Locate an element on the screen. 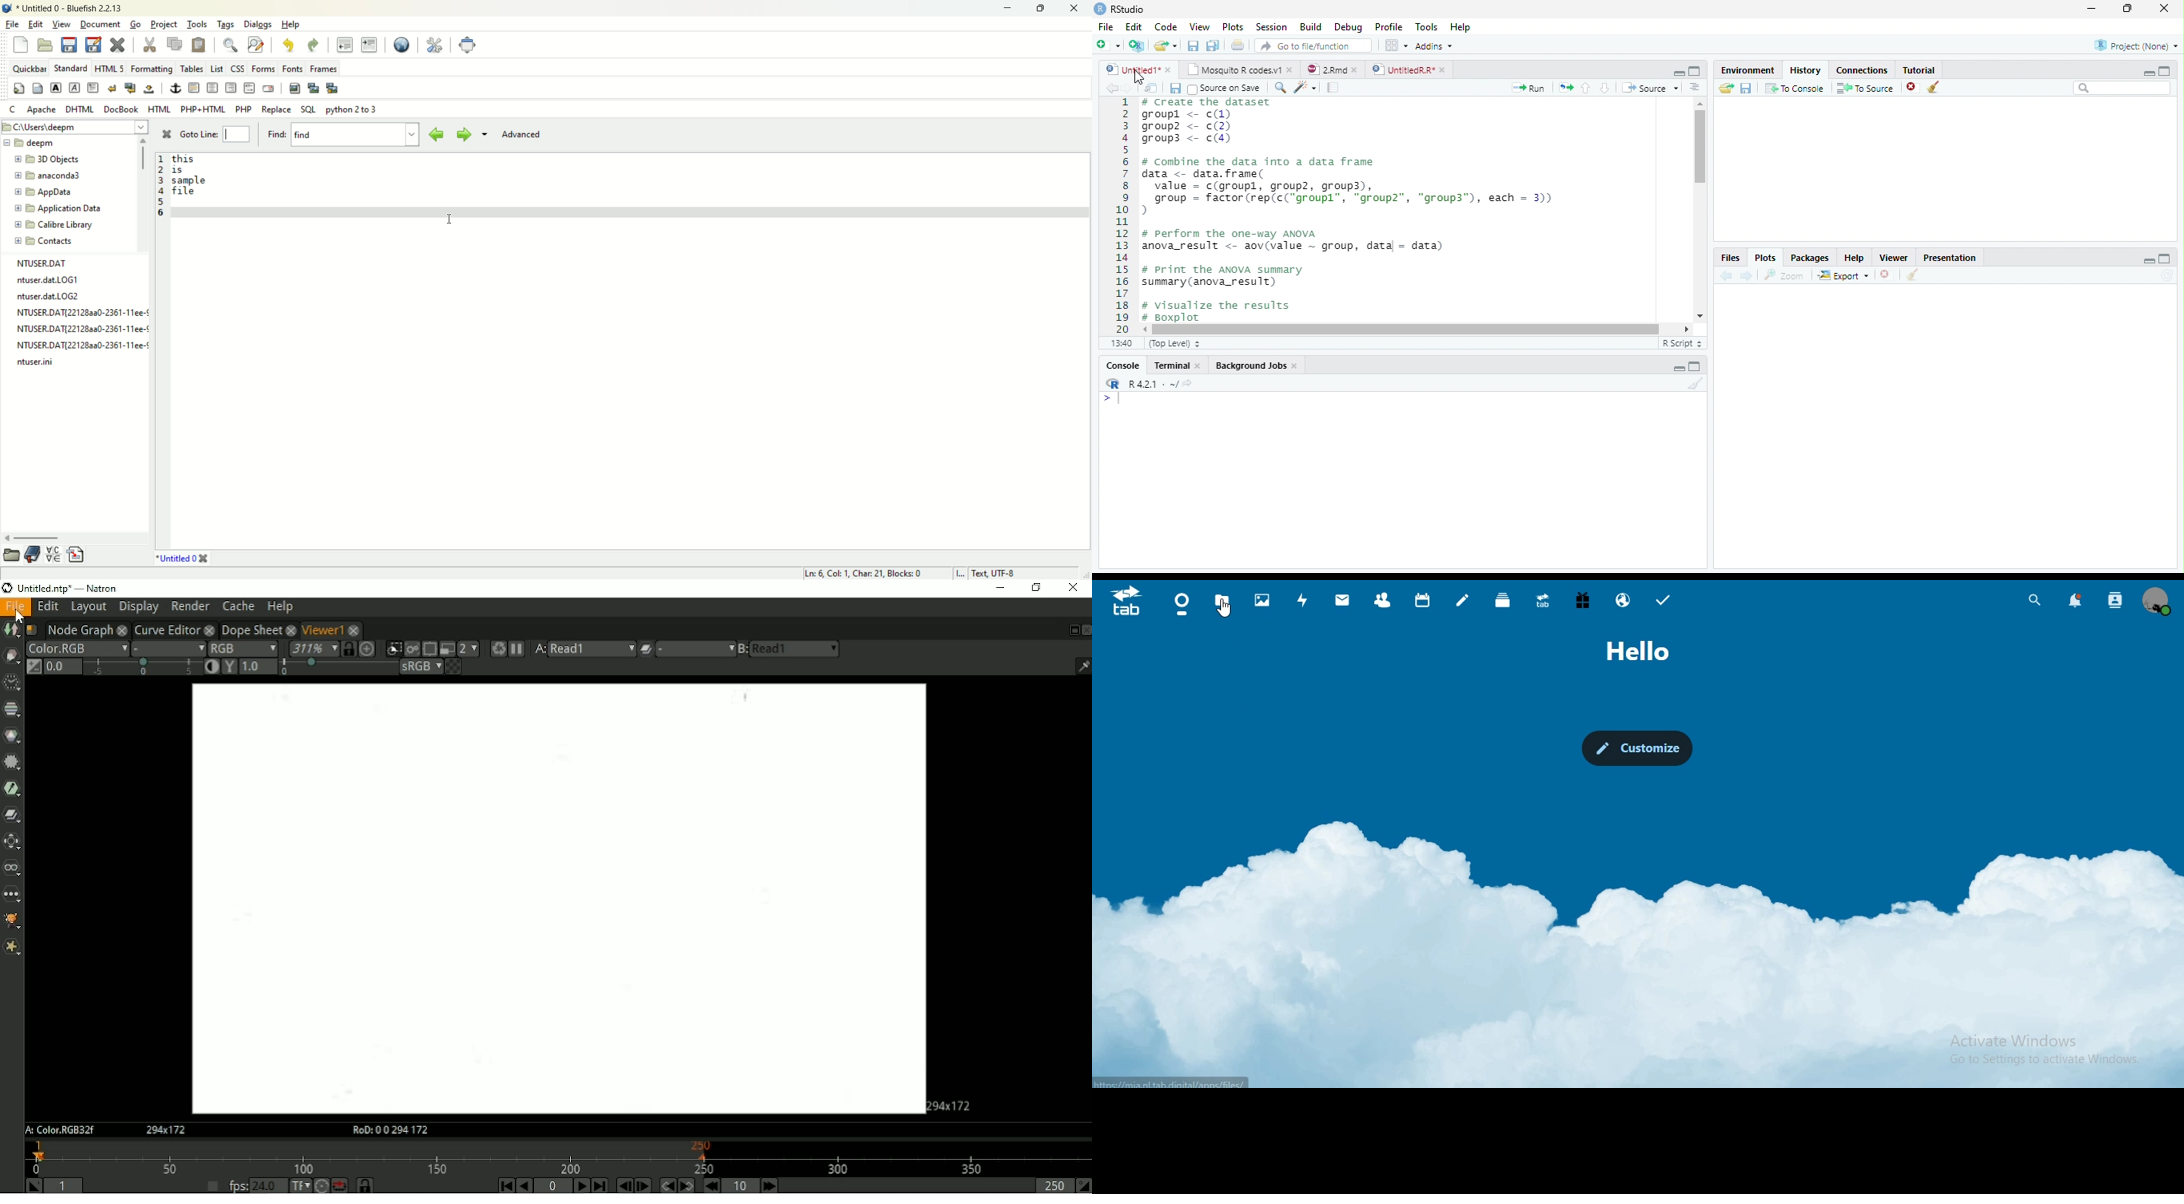 This screenshot has height=1204, width=2184. search contacts is located at coordinates (2113, 599).